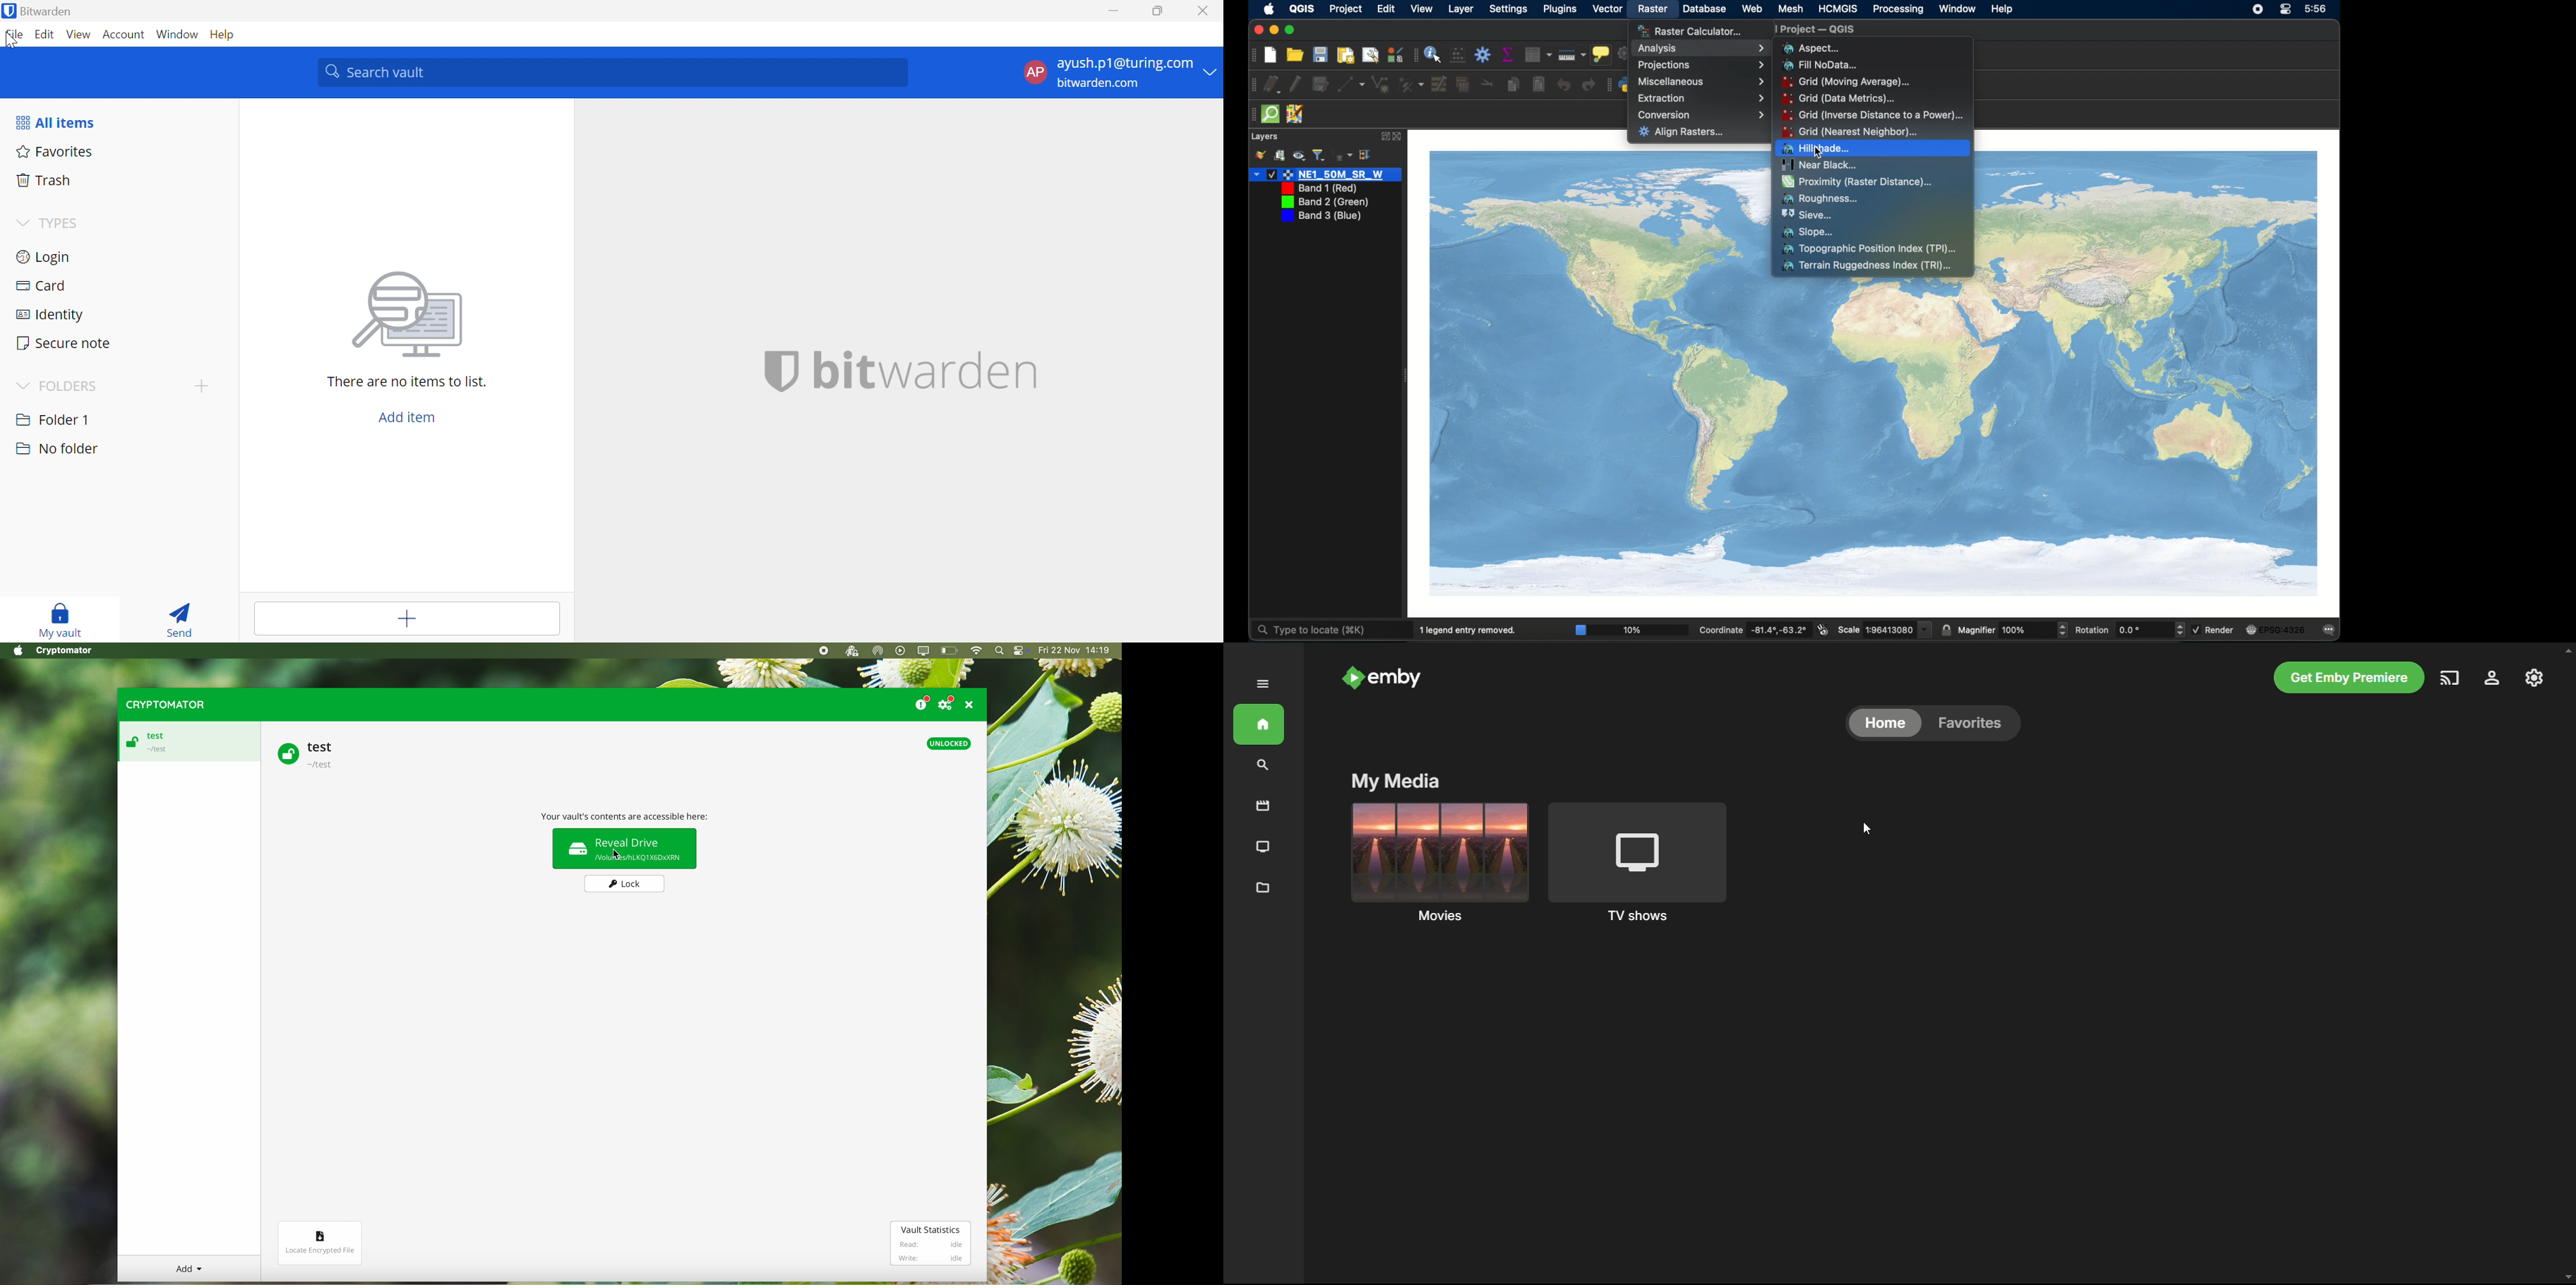 The width and height of the screenshot is (2576, 1288). What do you see at coordinates (1819, 165) in the screenshot?
I see `near black` at bounding box center [1819, 165].